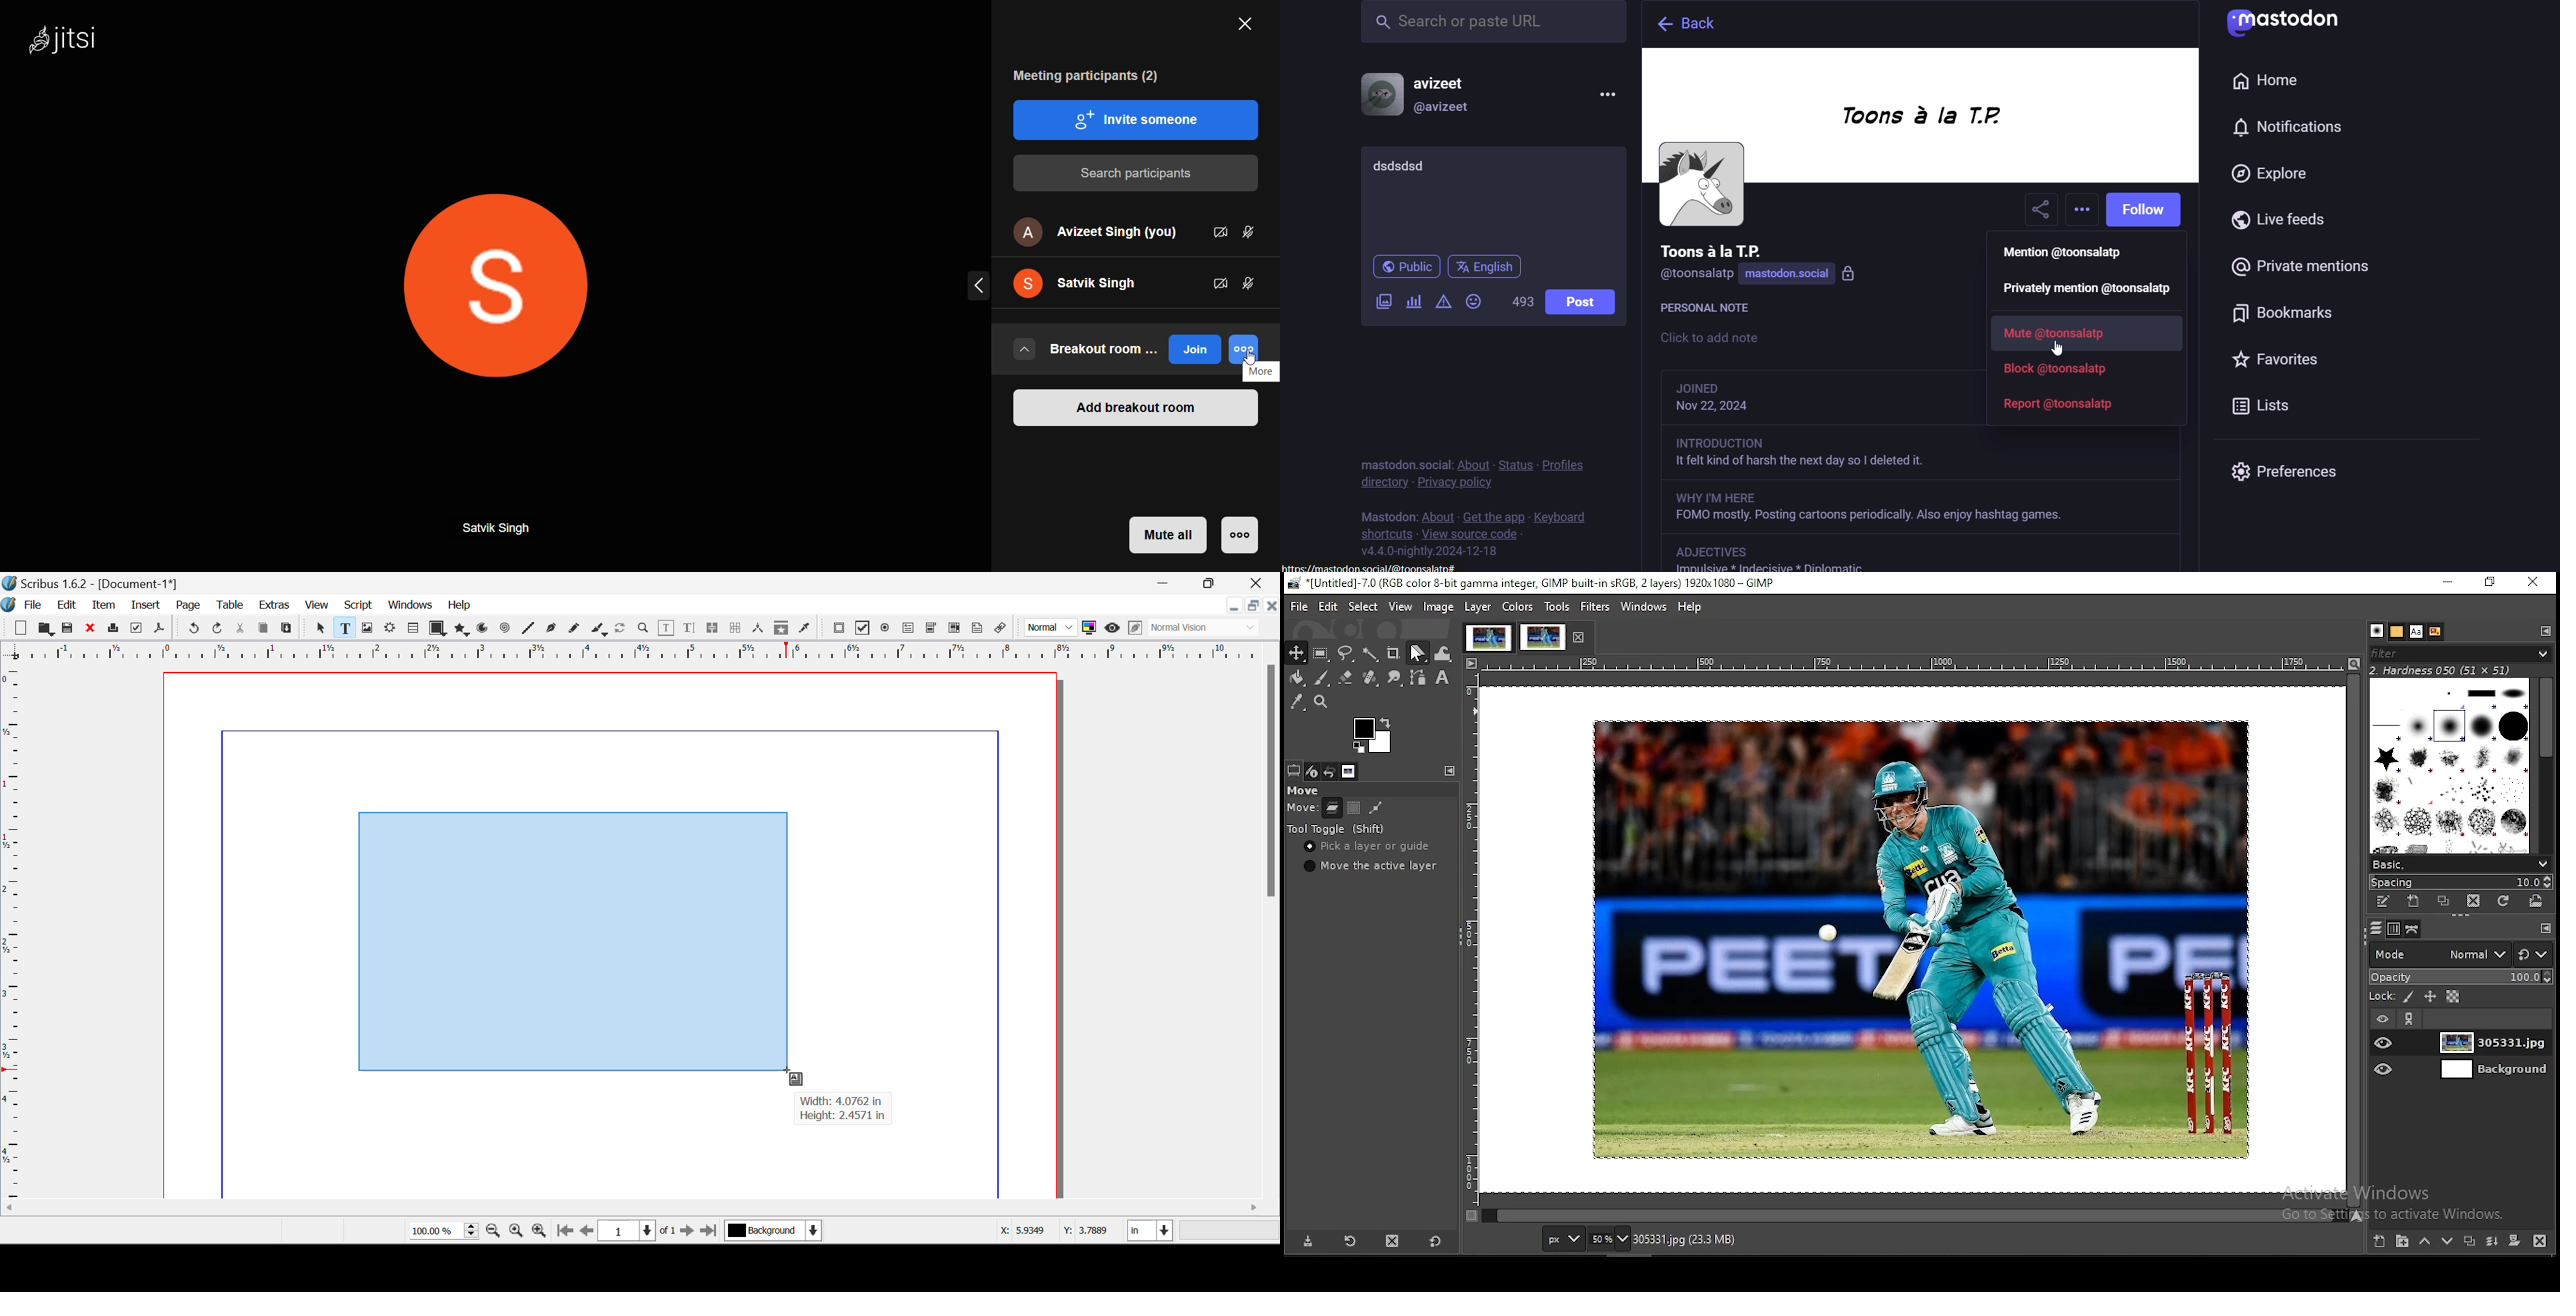 Image resolution: width=2576 pixels, height=1316 pixels. Describe the element at coordinates (2433, 998) in the screenshot. I see `lock position and size` at that location.